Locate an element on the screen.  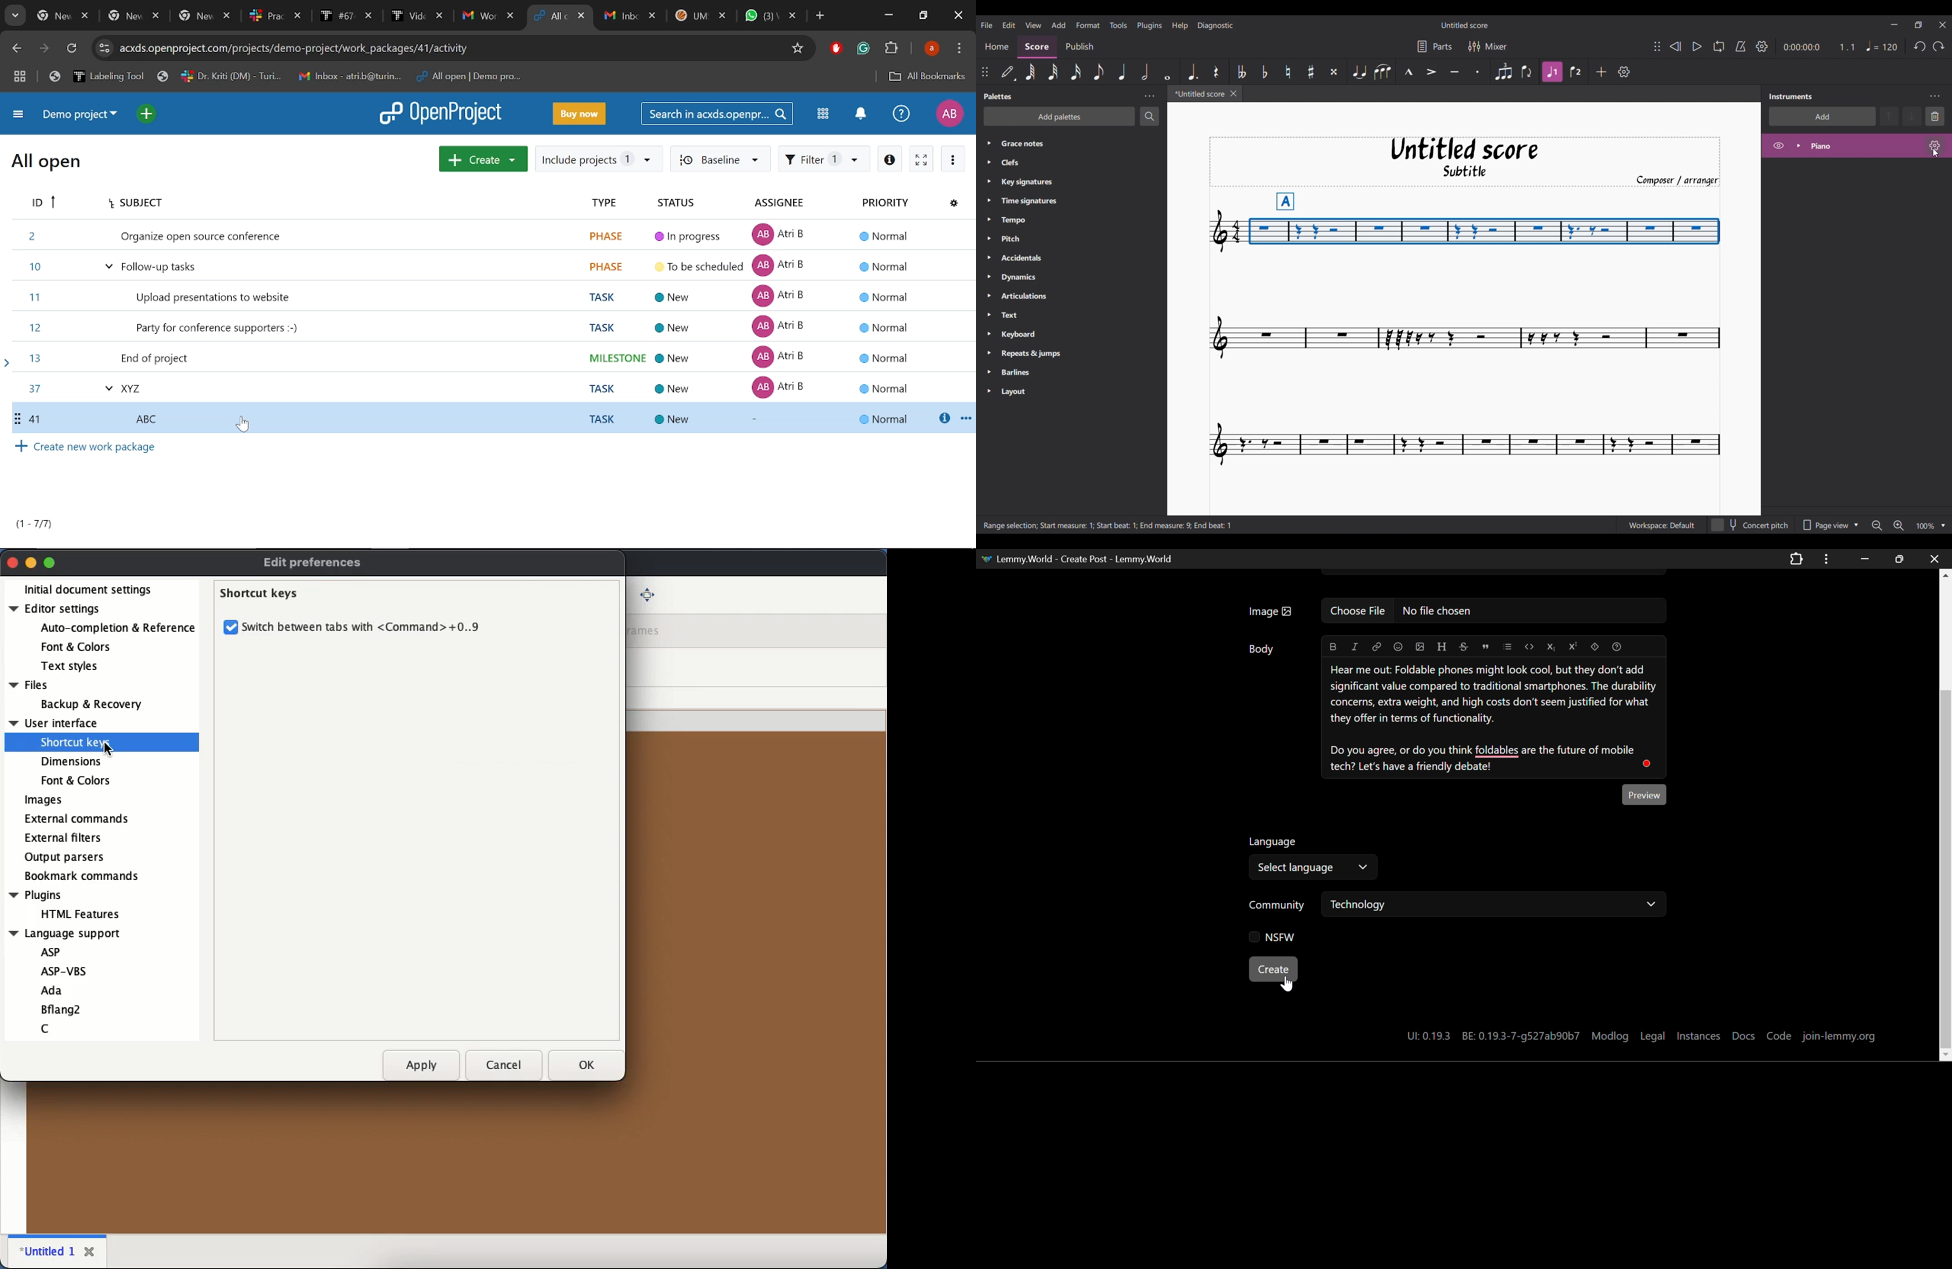
Preview Post Button is located at coordinates (1646, 794).